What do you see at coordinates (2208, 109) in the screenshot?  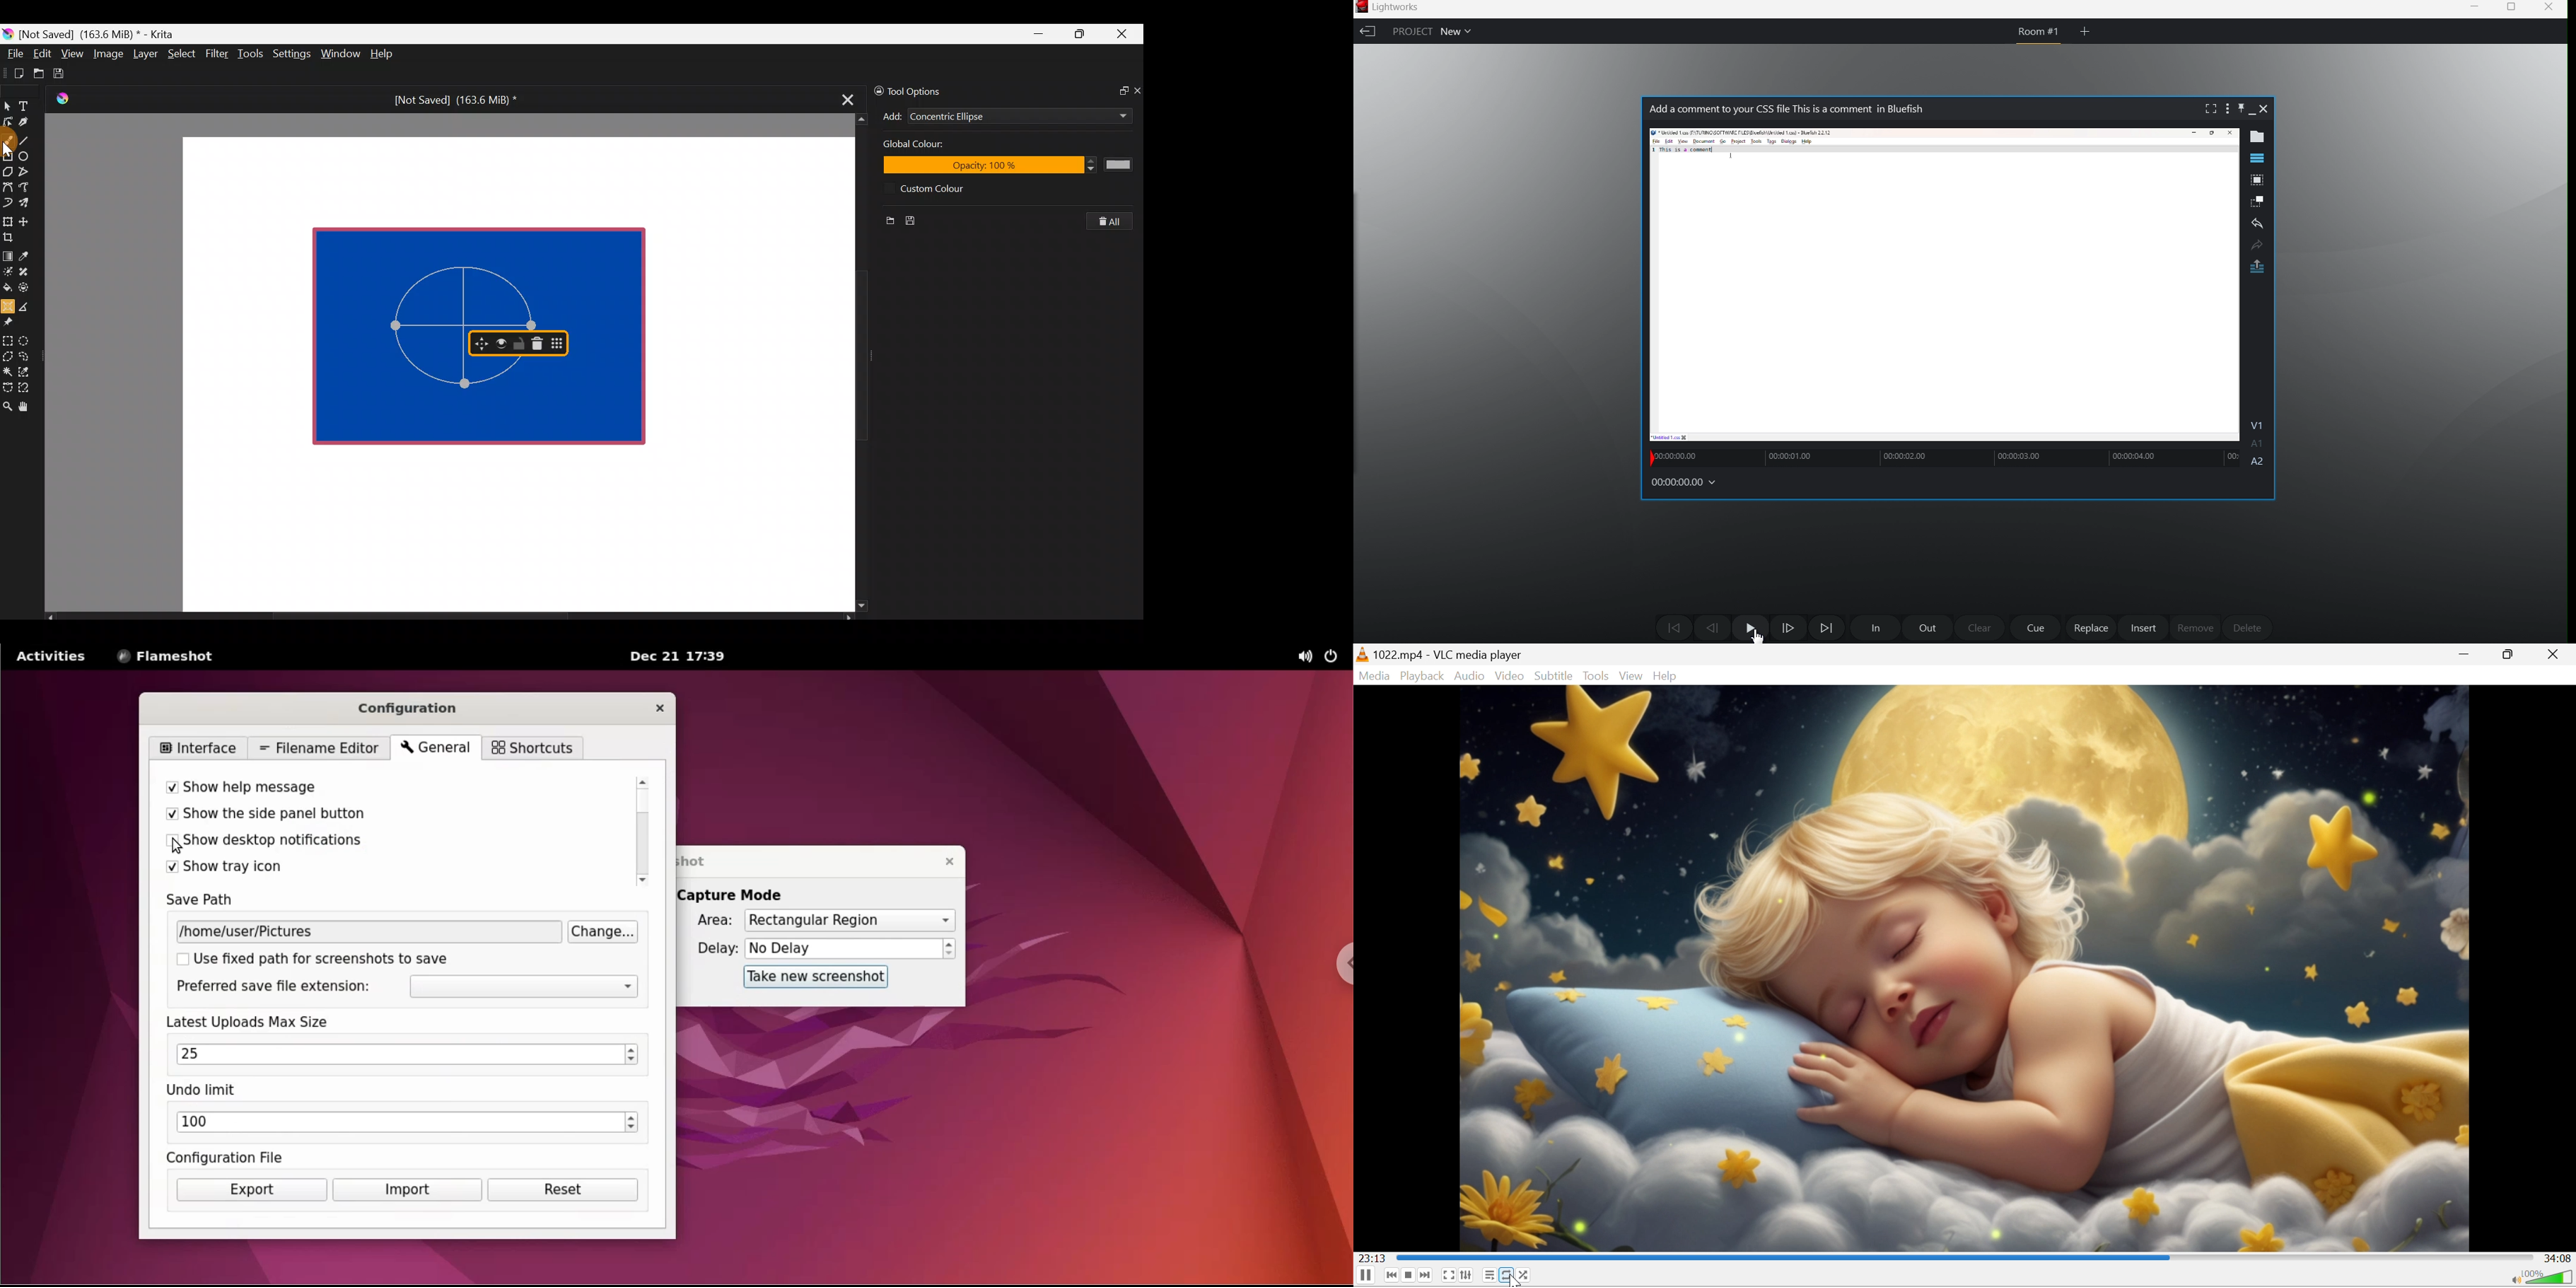 I see `fullscreen` at bounding box center [2208, 109].